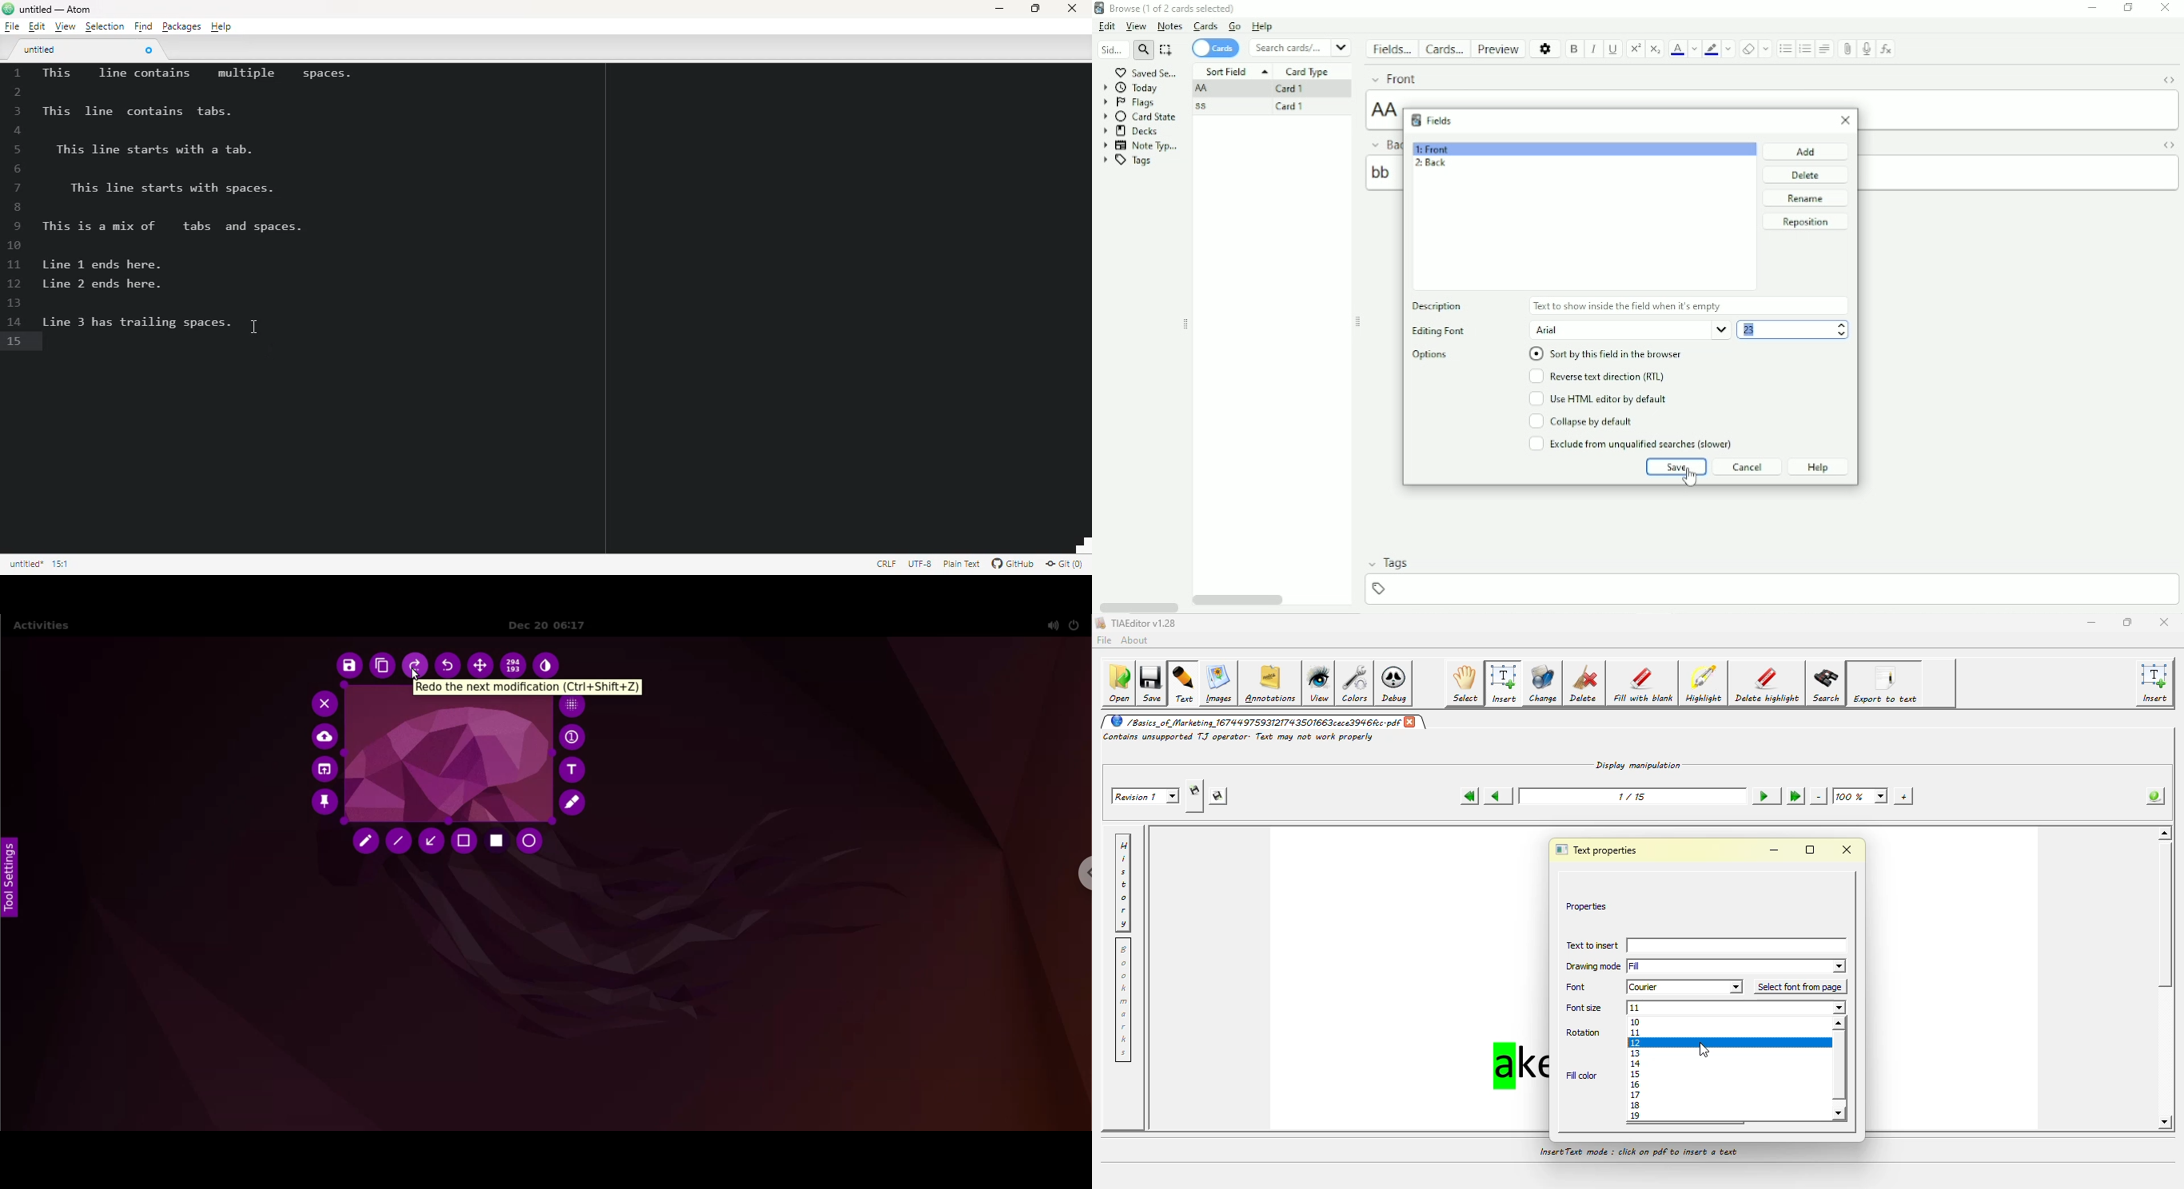 The height and width of the screenshot is (1204, 2184). What do you see at coordinates (1594, 49) in the screenshot?
I see `Italic` at bounding box center [1594, 49].